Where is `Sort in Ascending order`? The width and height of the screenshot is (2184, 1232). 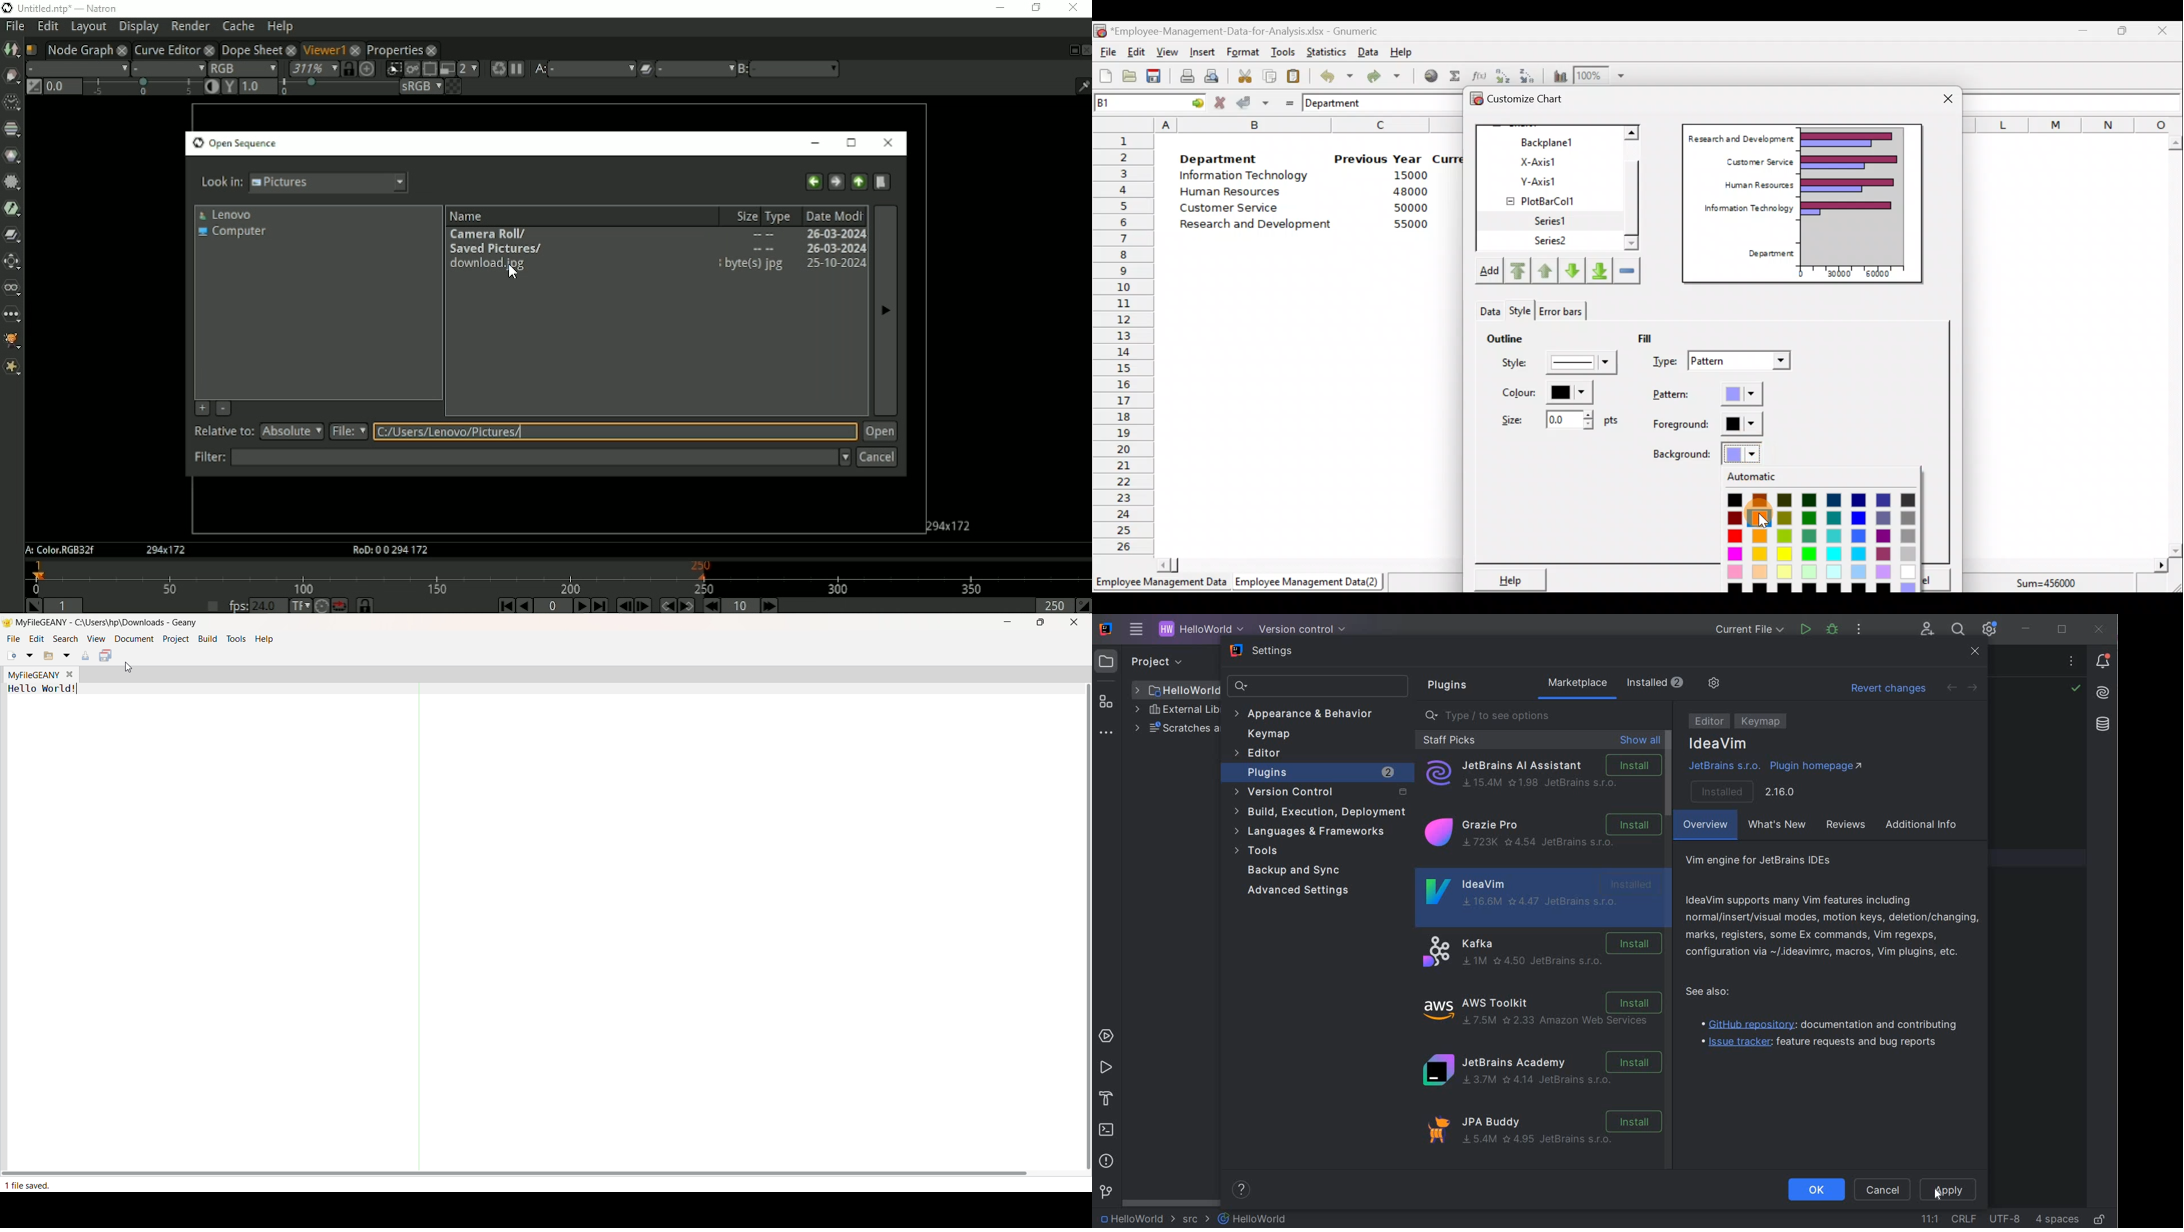 Sort in Ascending order is located at coordinates (1502, 76).